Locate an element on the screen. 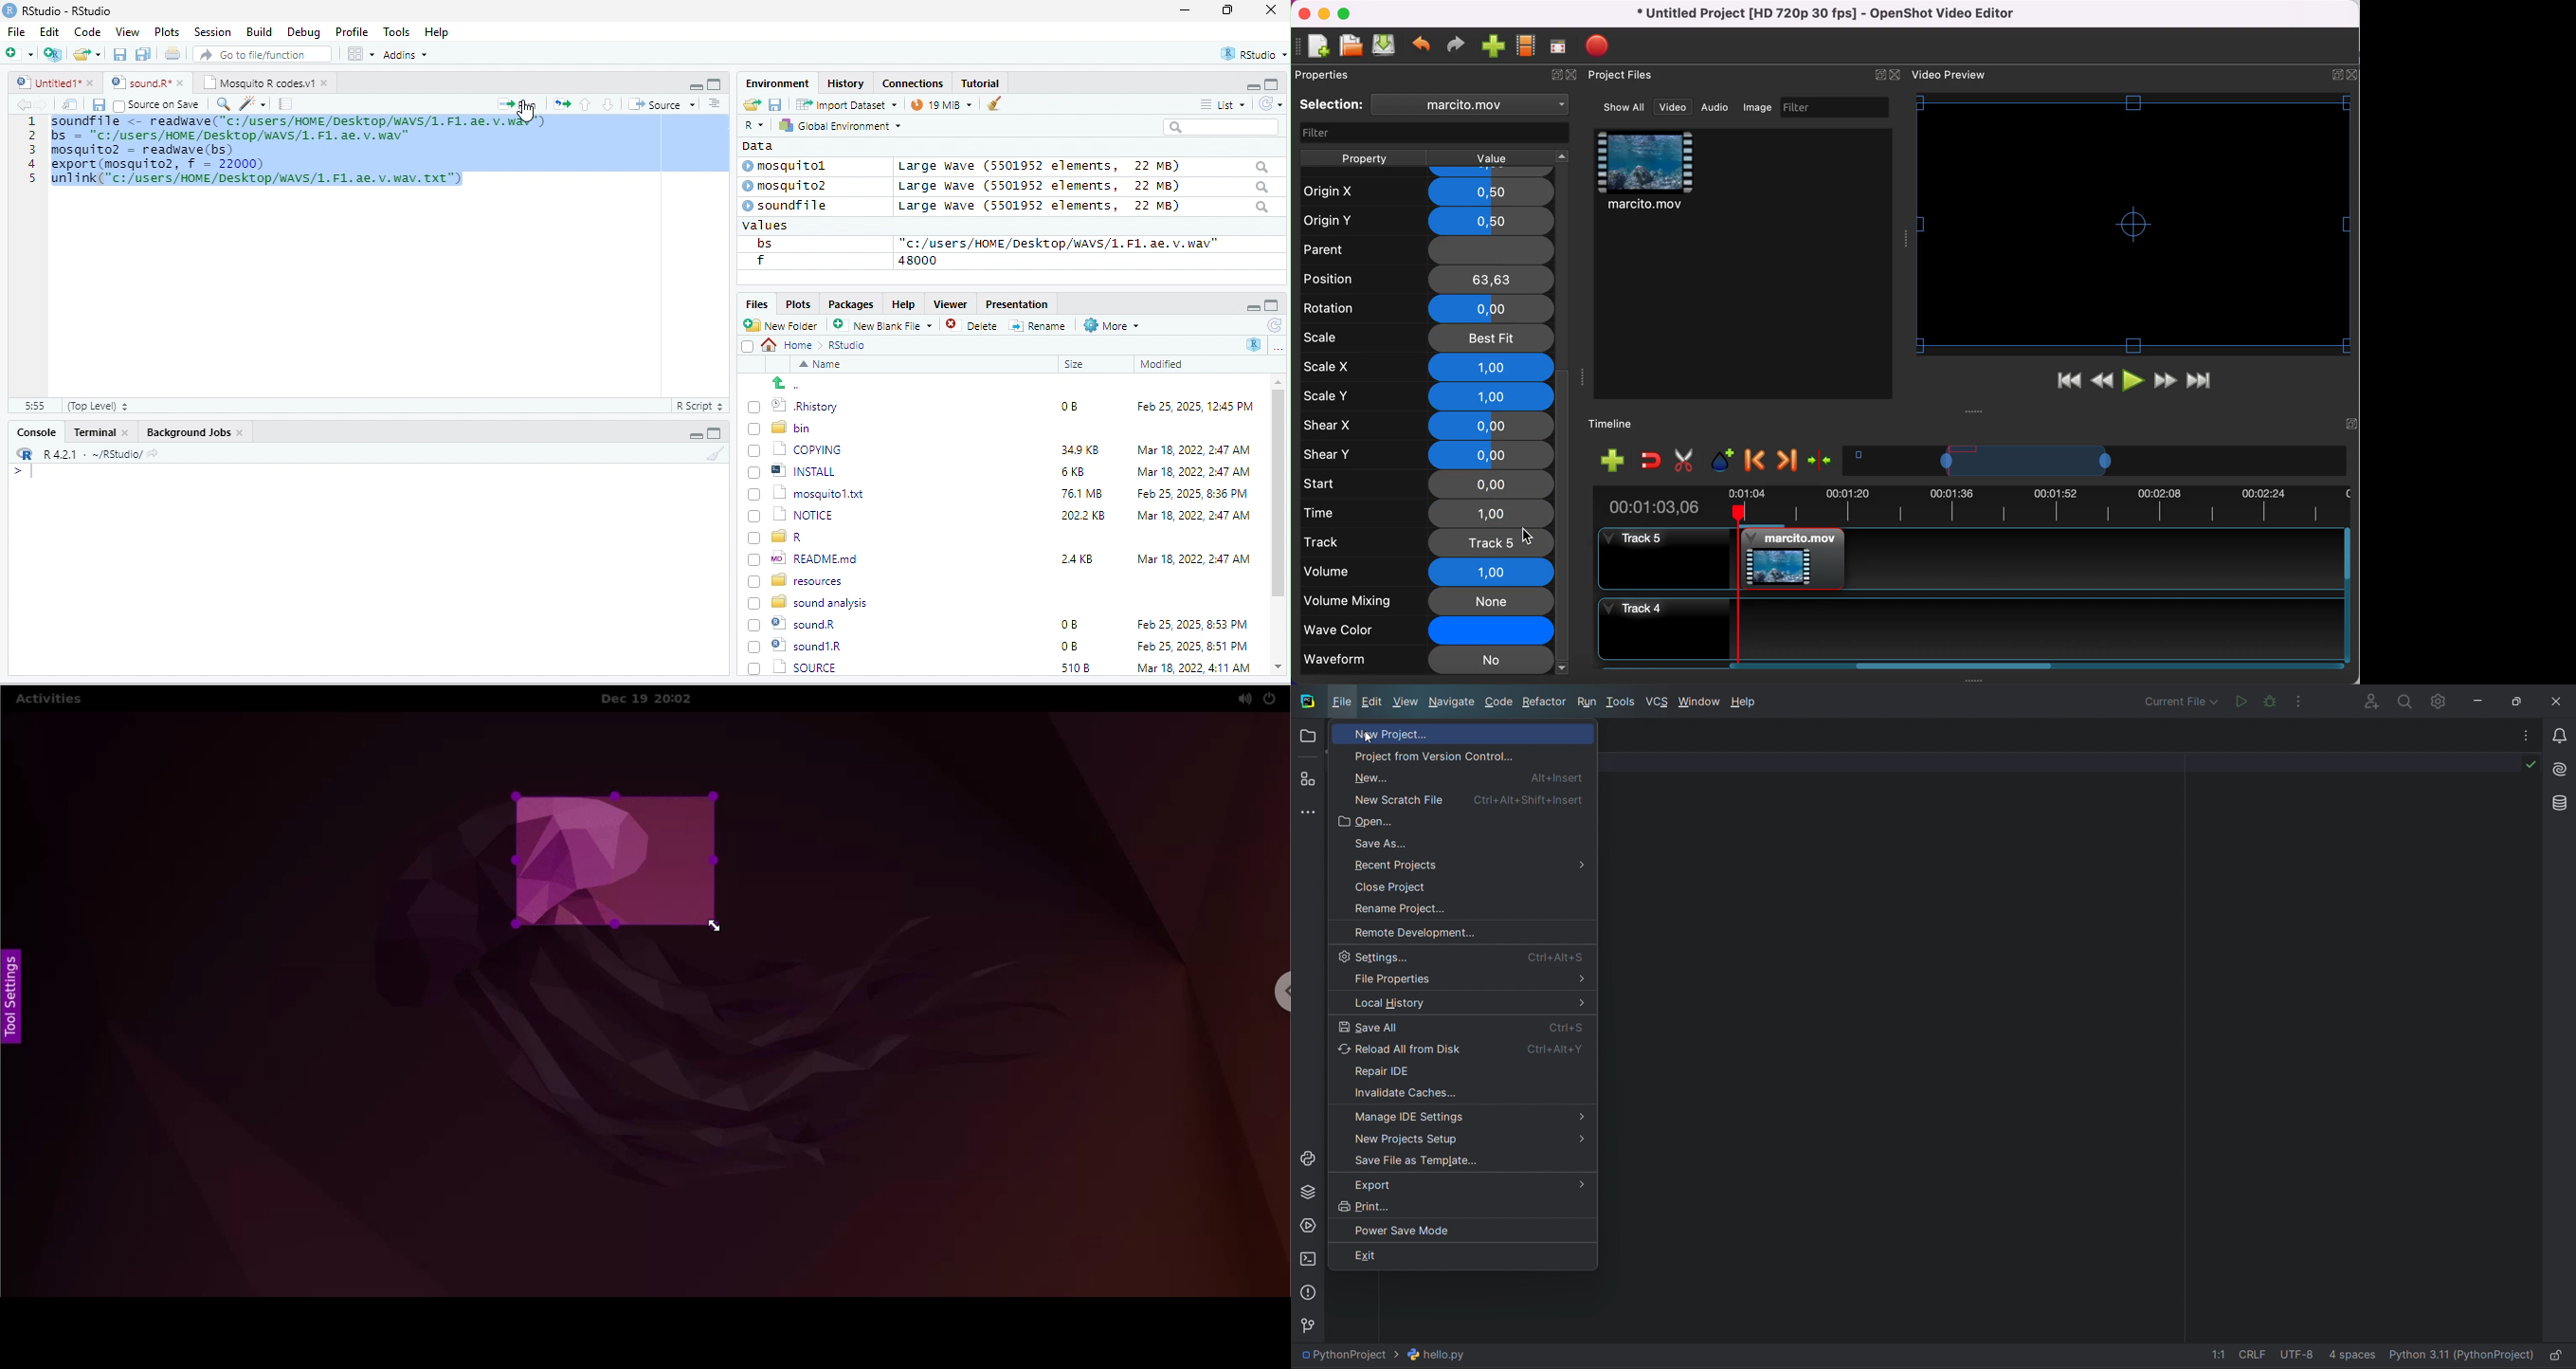 The width and height of the screenshot is (2576, 1372). 349K8 is located at coordinates (1080, 450).